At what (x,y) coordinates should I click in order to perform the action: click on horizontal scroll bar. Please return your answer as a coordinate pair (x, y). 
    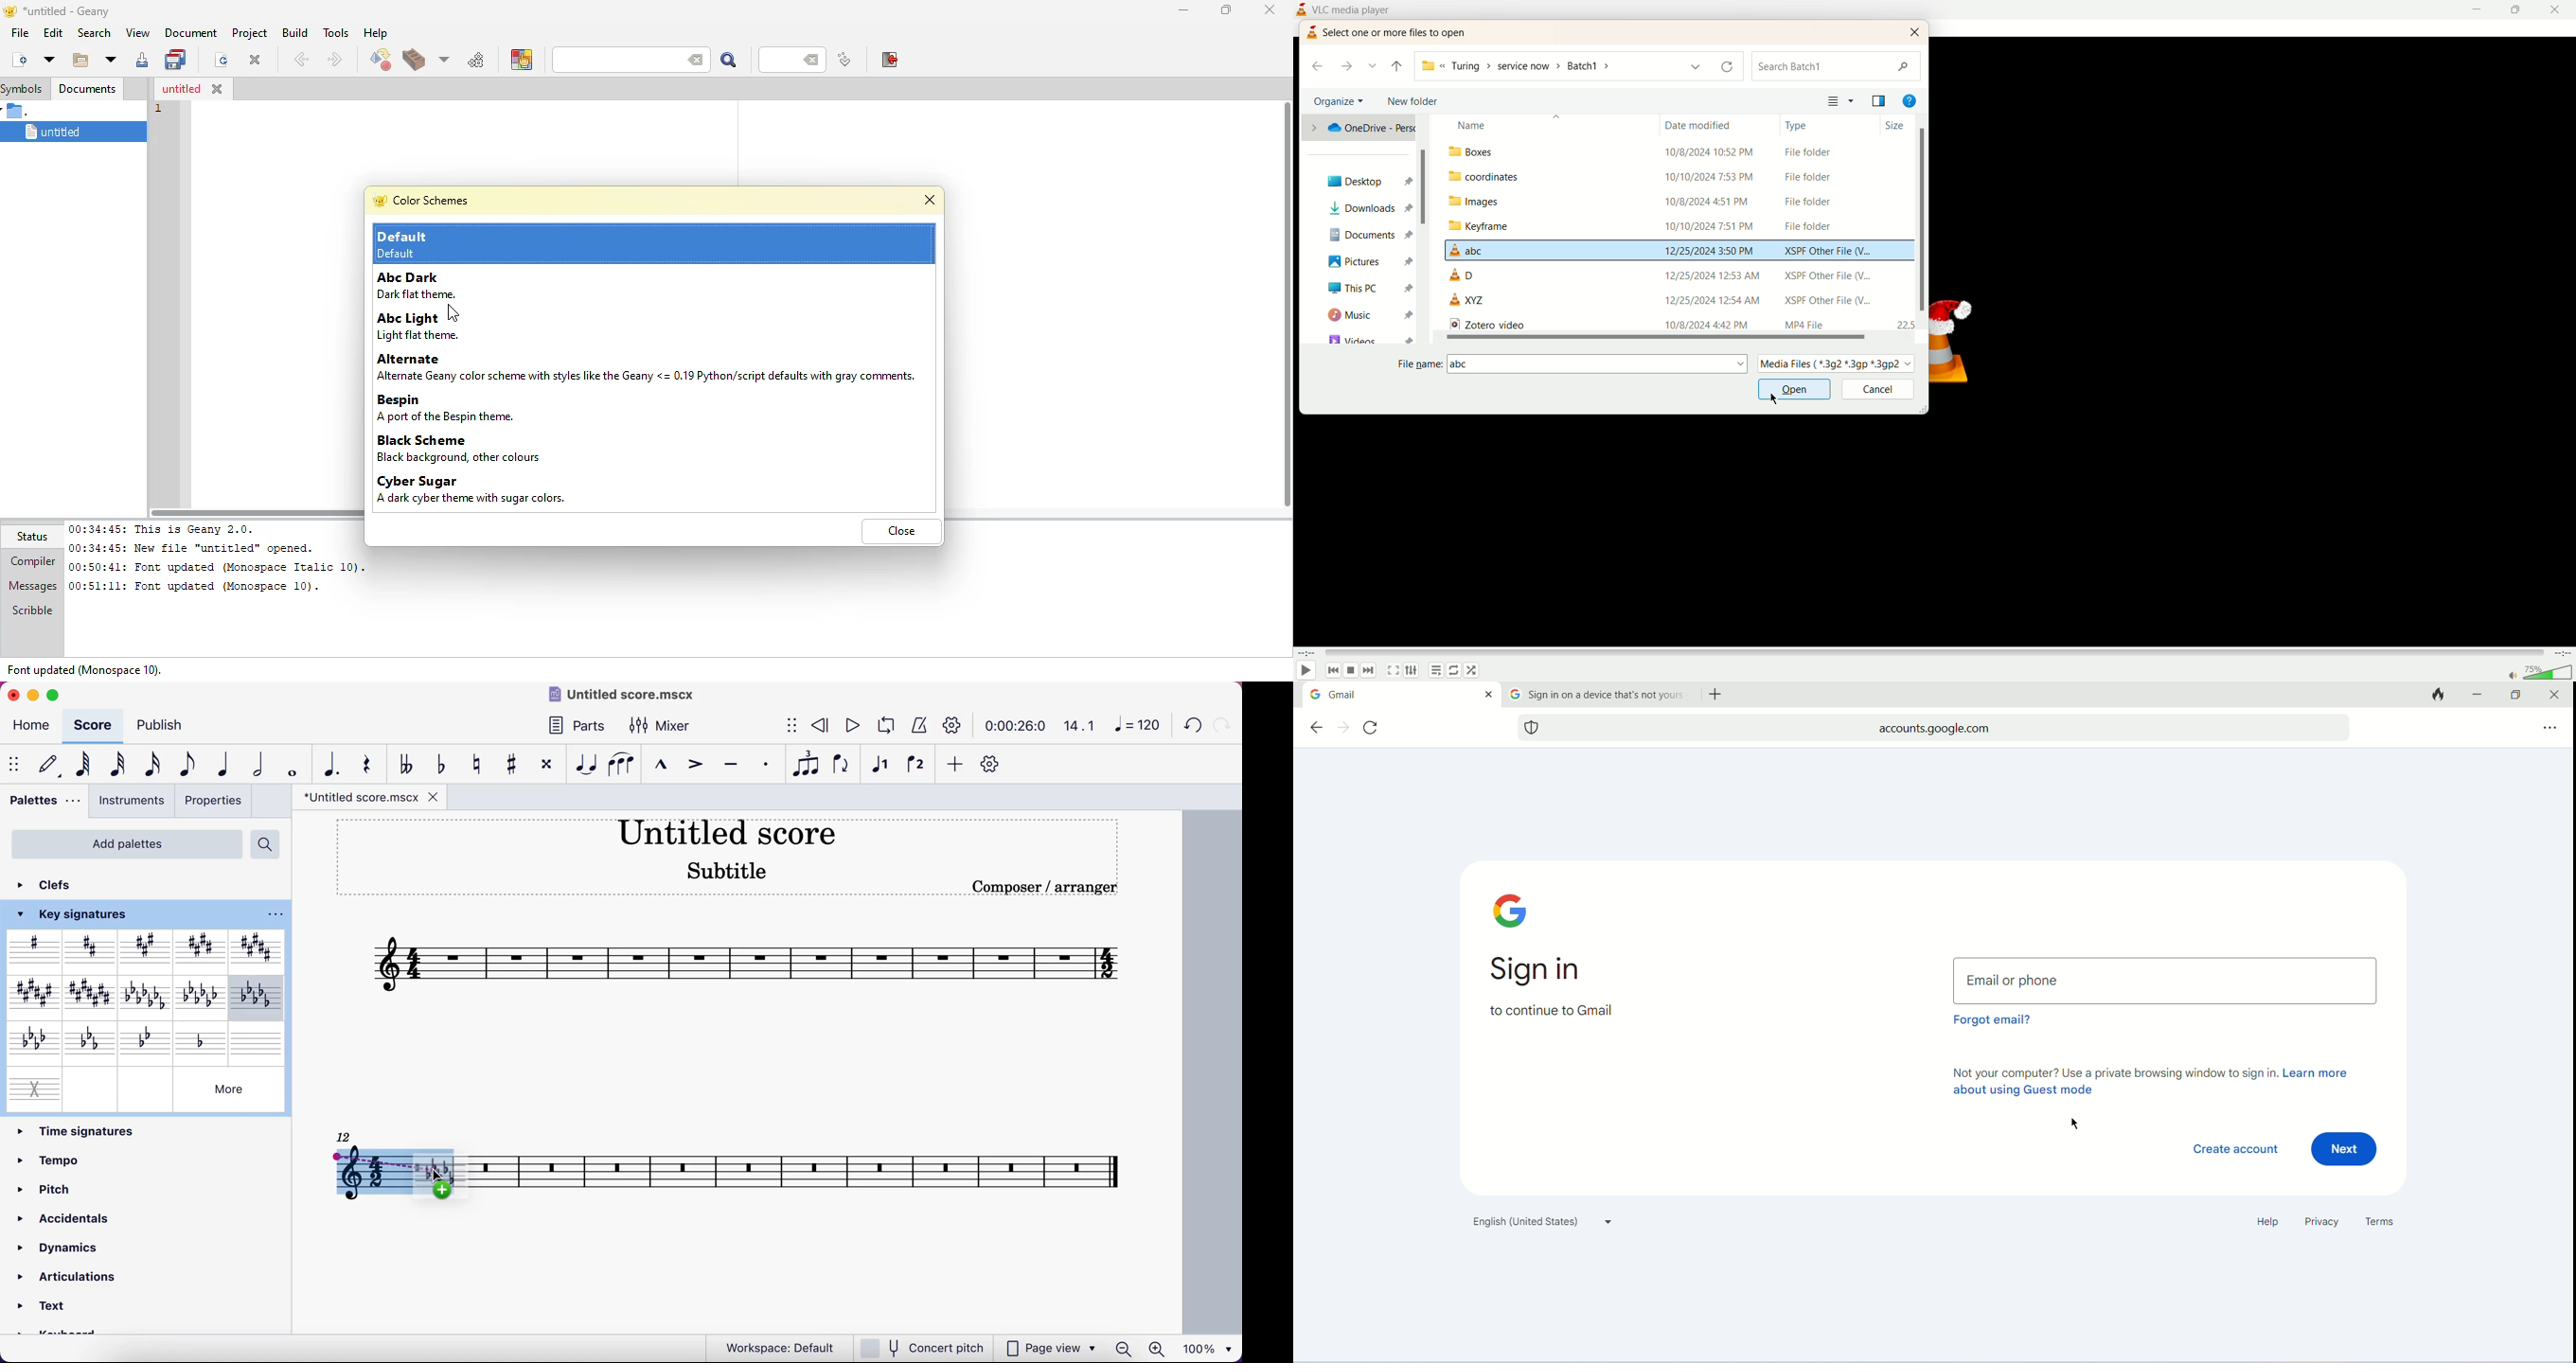
    Looking at the image, I should click on (1656, 337).